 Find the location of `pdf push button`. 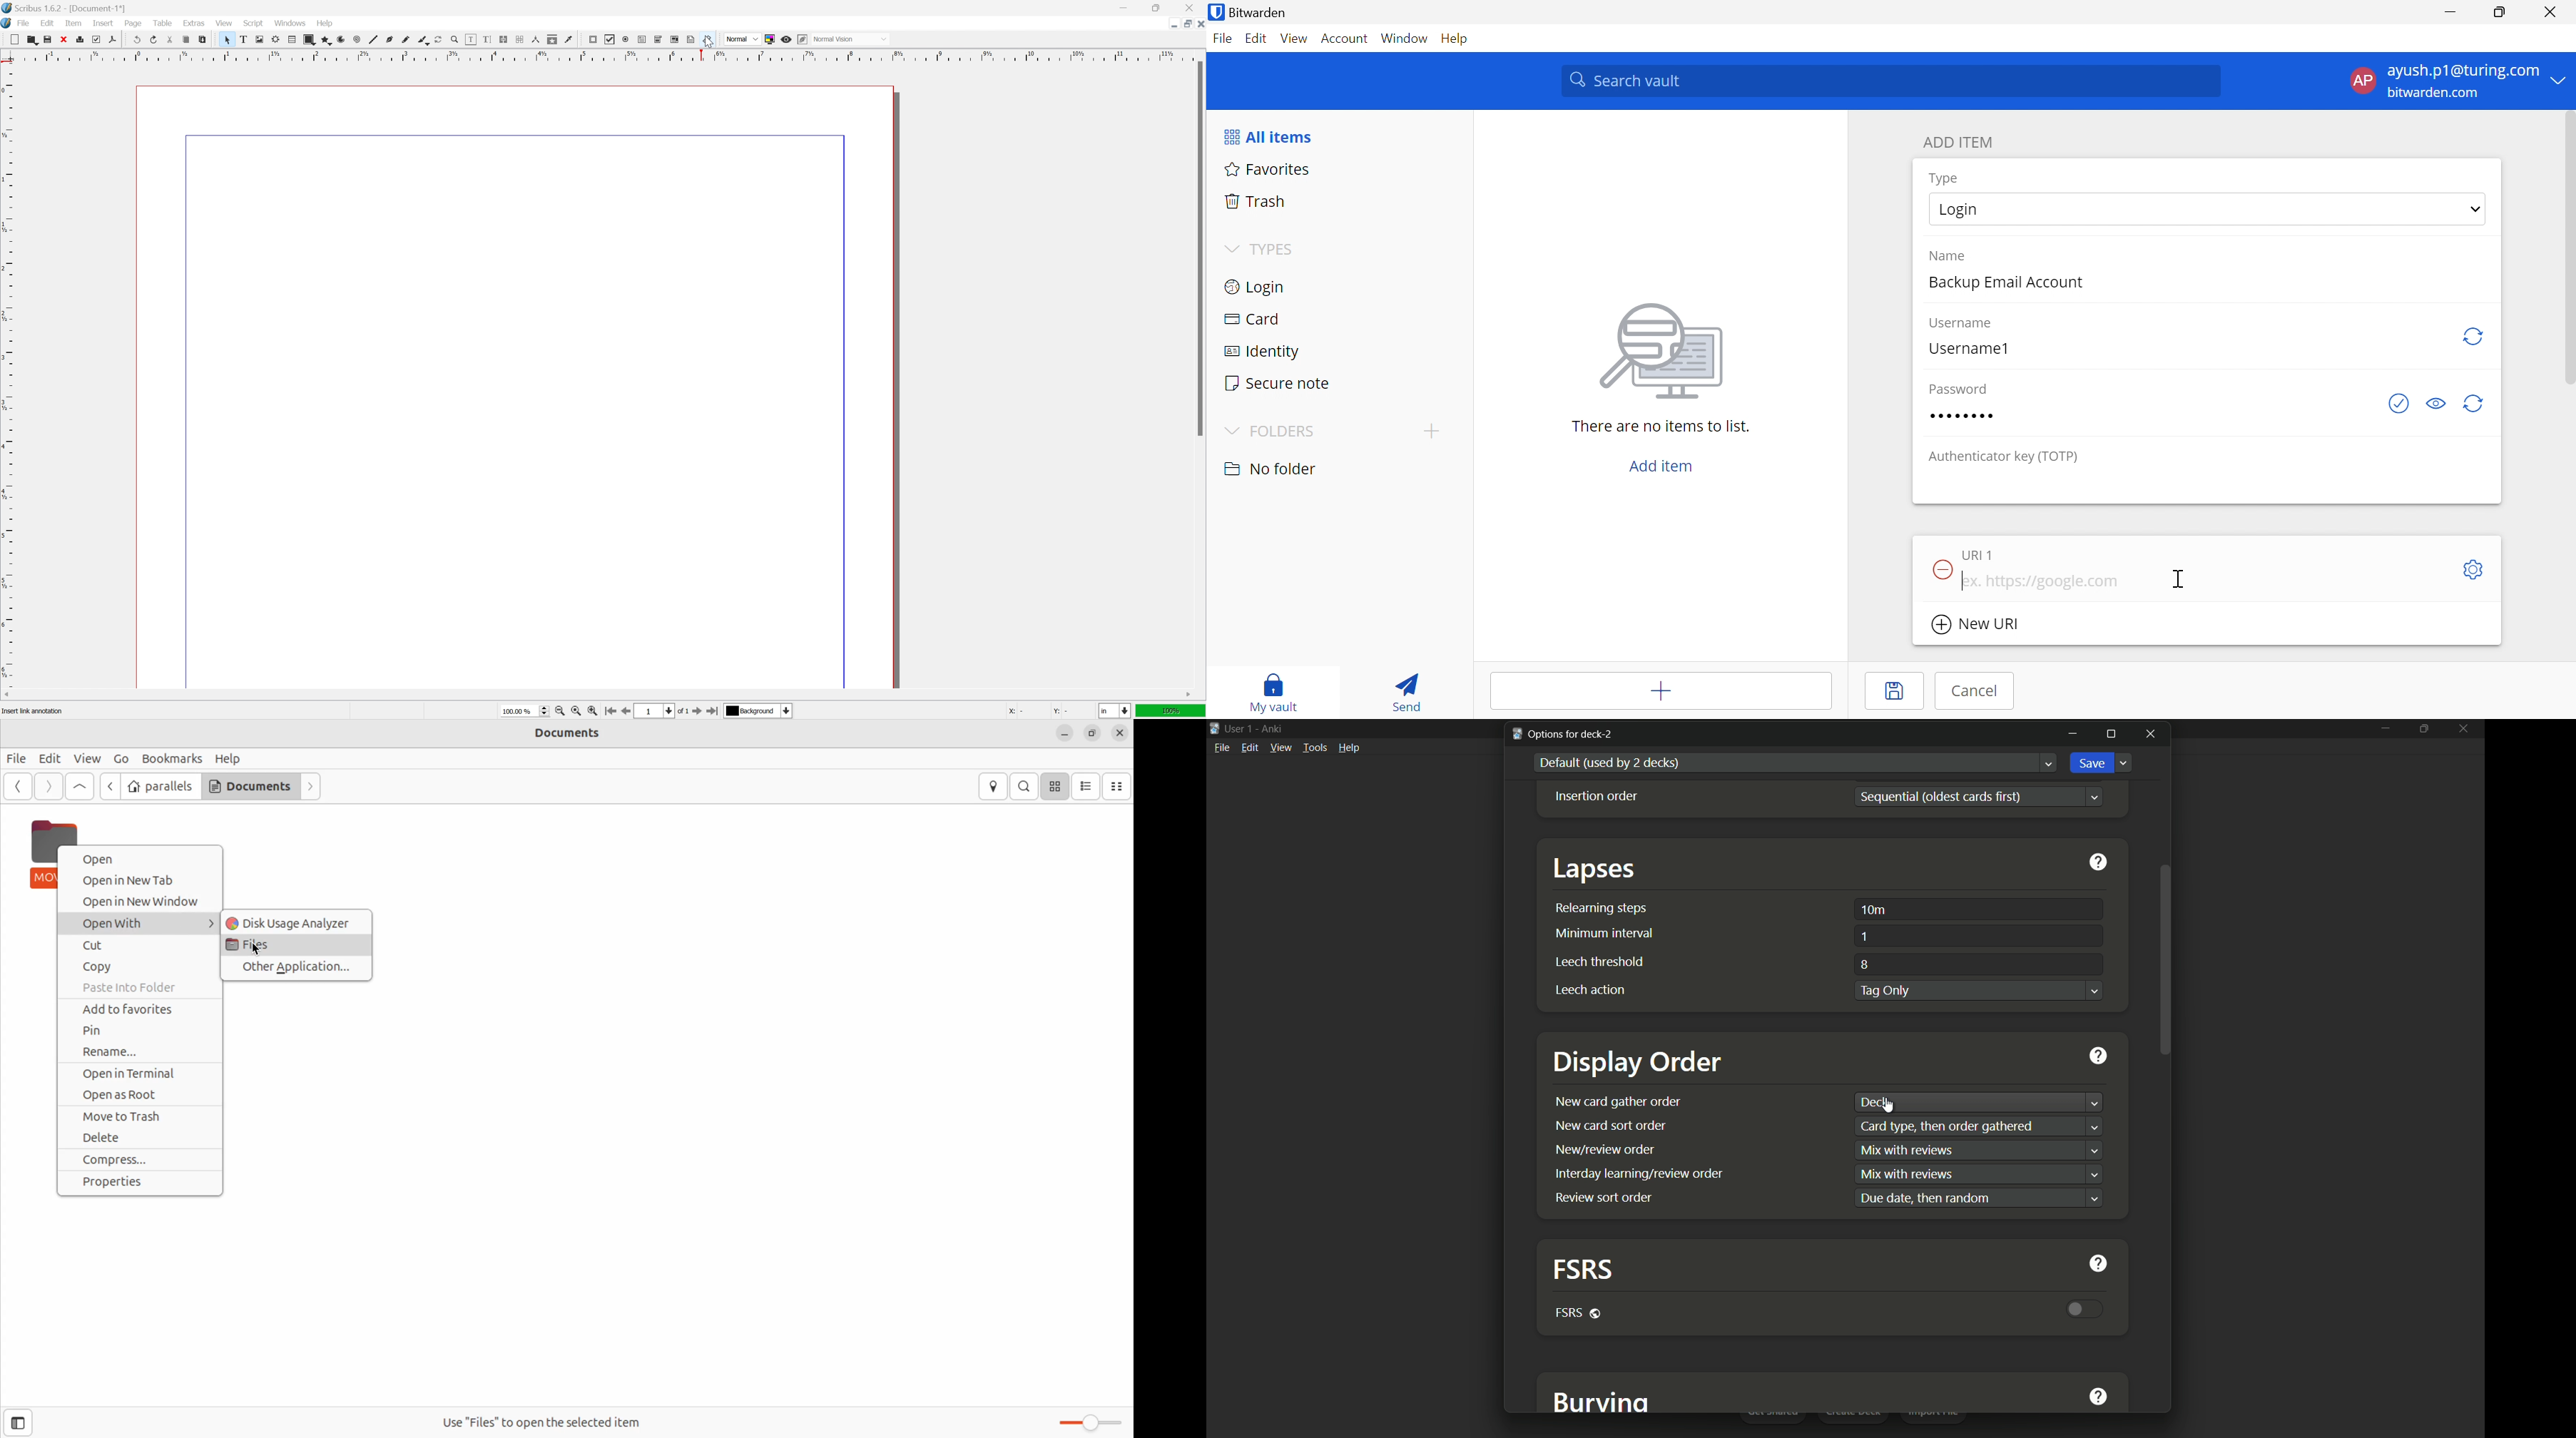

pdf push button is located at coordinates (593, 40).